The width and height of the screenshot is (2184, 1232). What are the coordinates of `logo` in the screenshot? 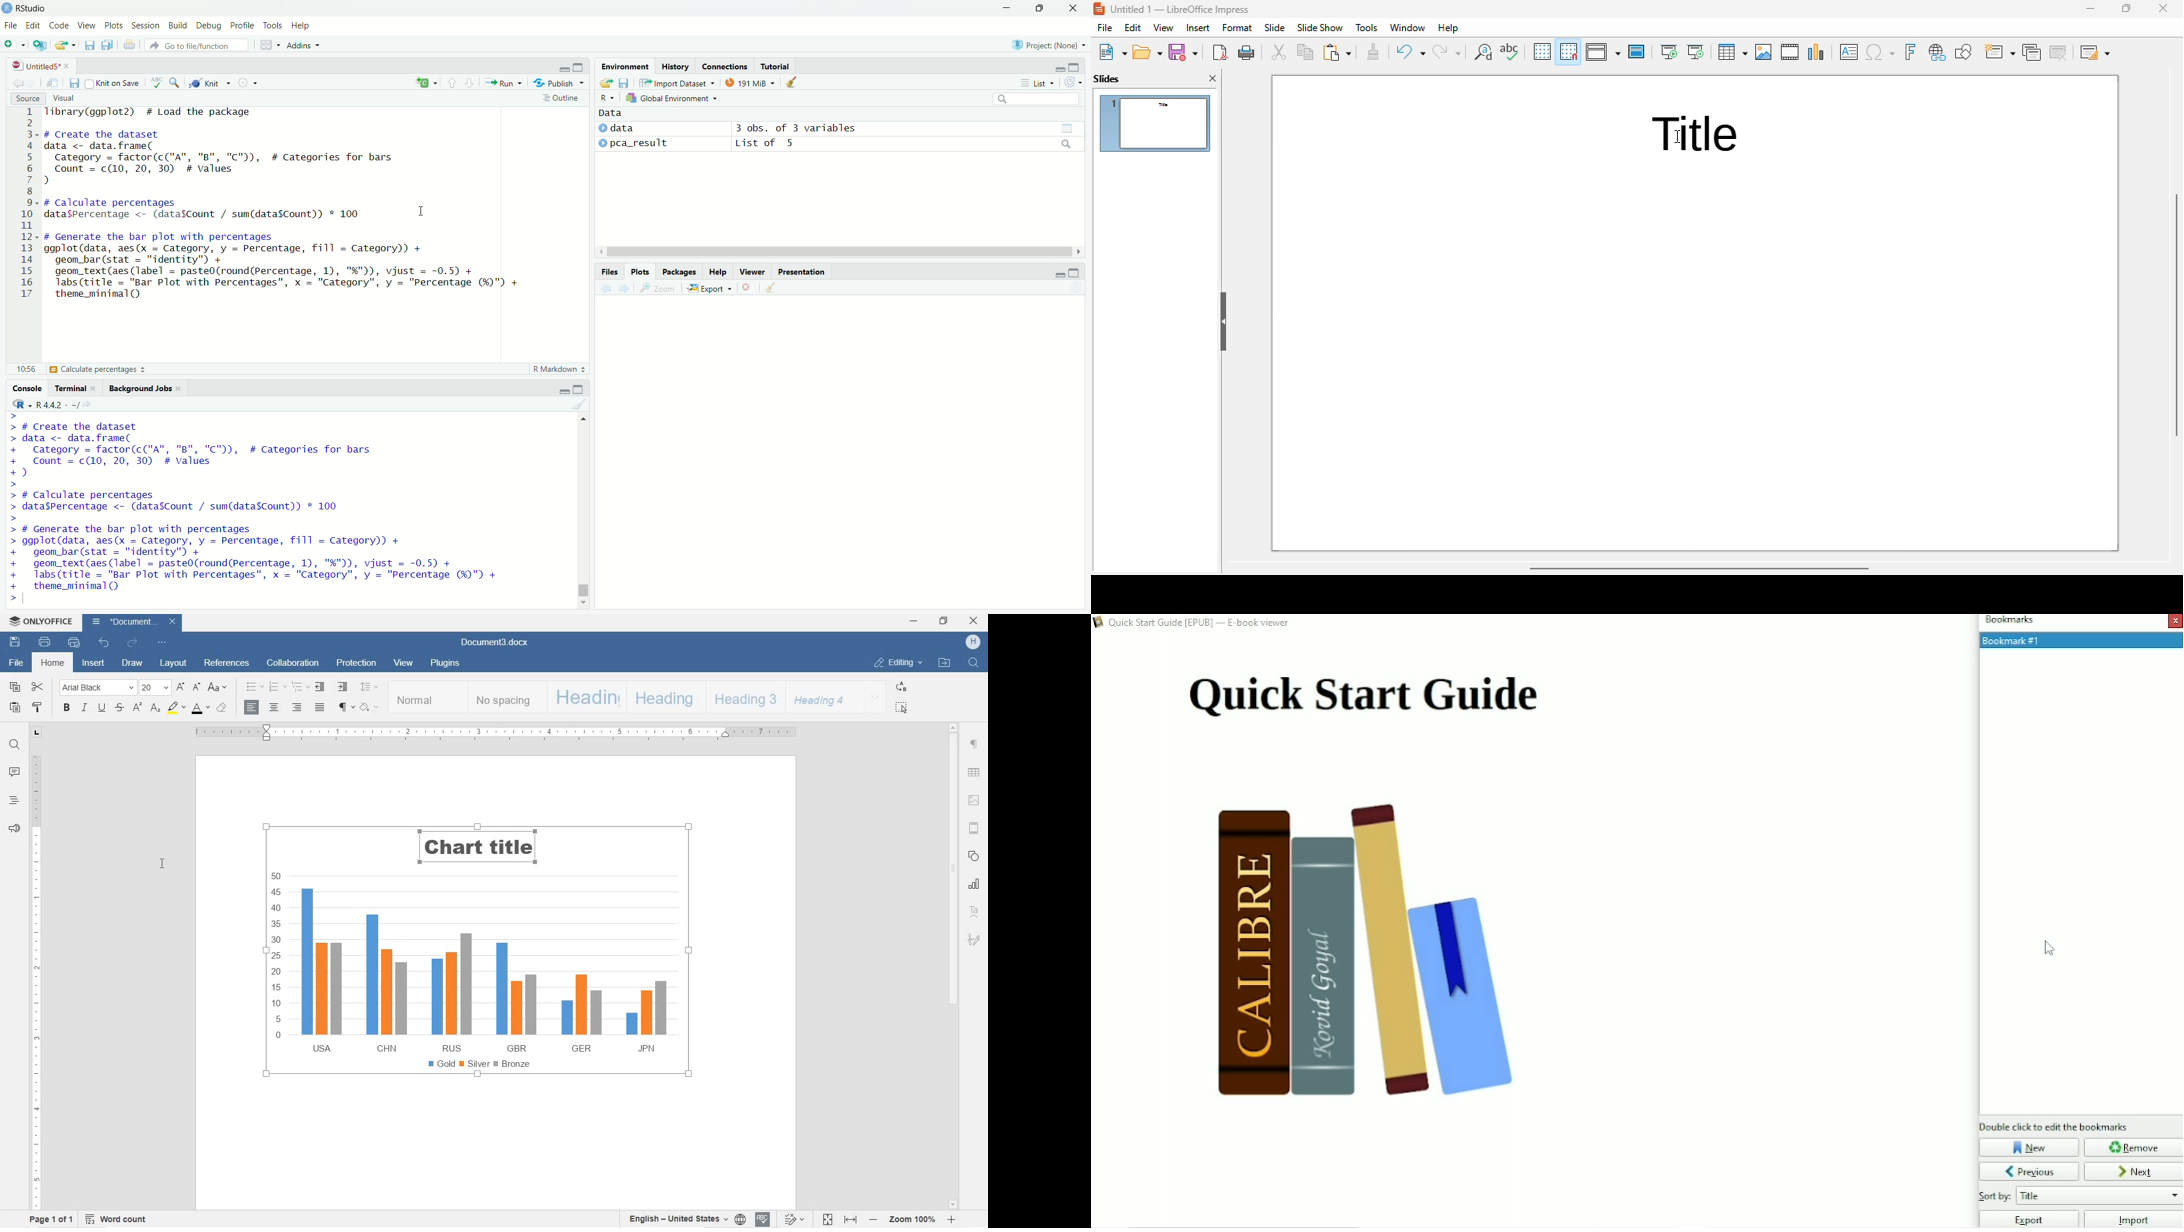 It's located at (7, 8).